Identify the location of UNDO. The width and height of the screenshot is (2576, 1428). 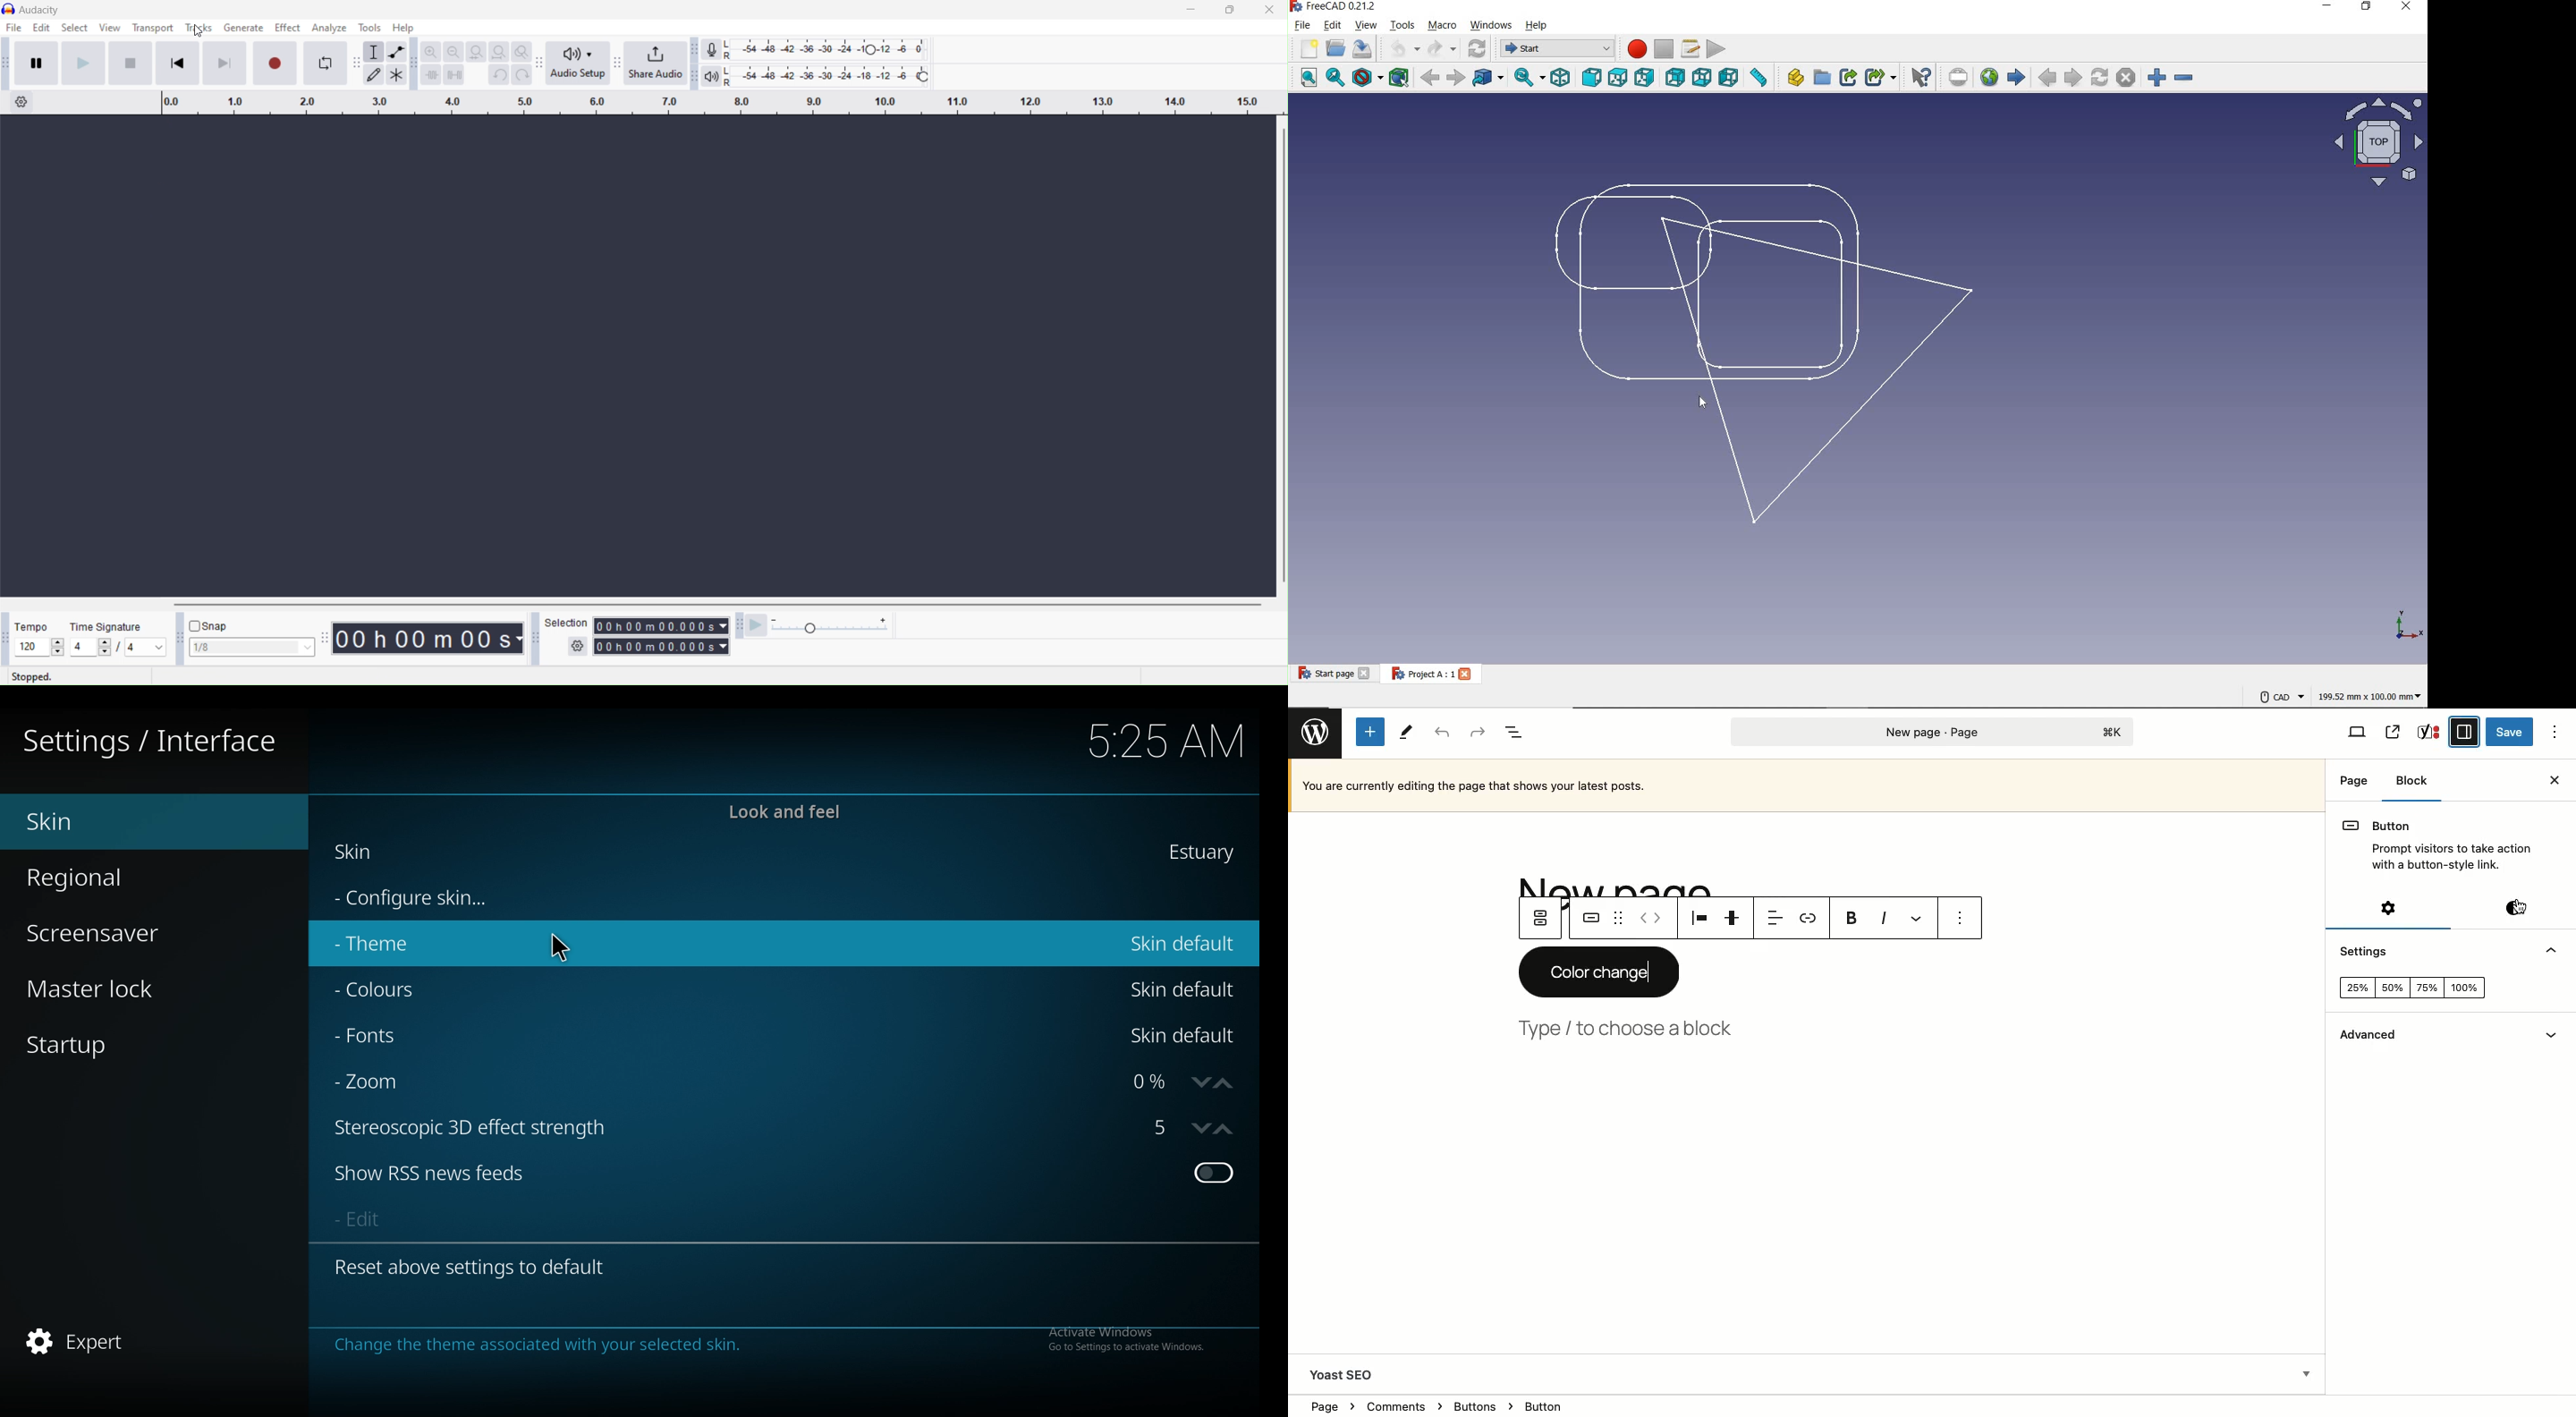
(1399, 49).